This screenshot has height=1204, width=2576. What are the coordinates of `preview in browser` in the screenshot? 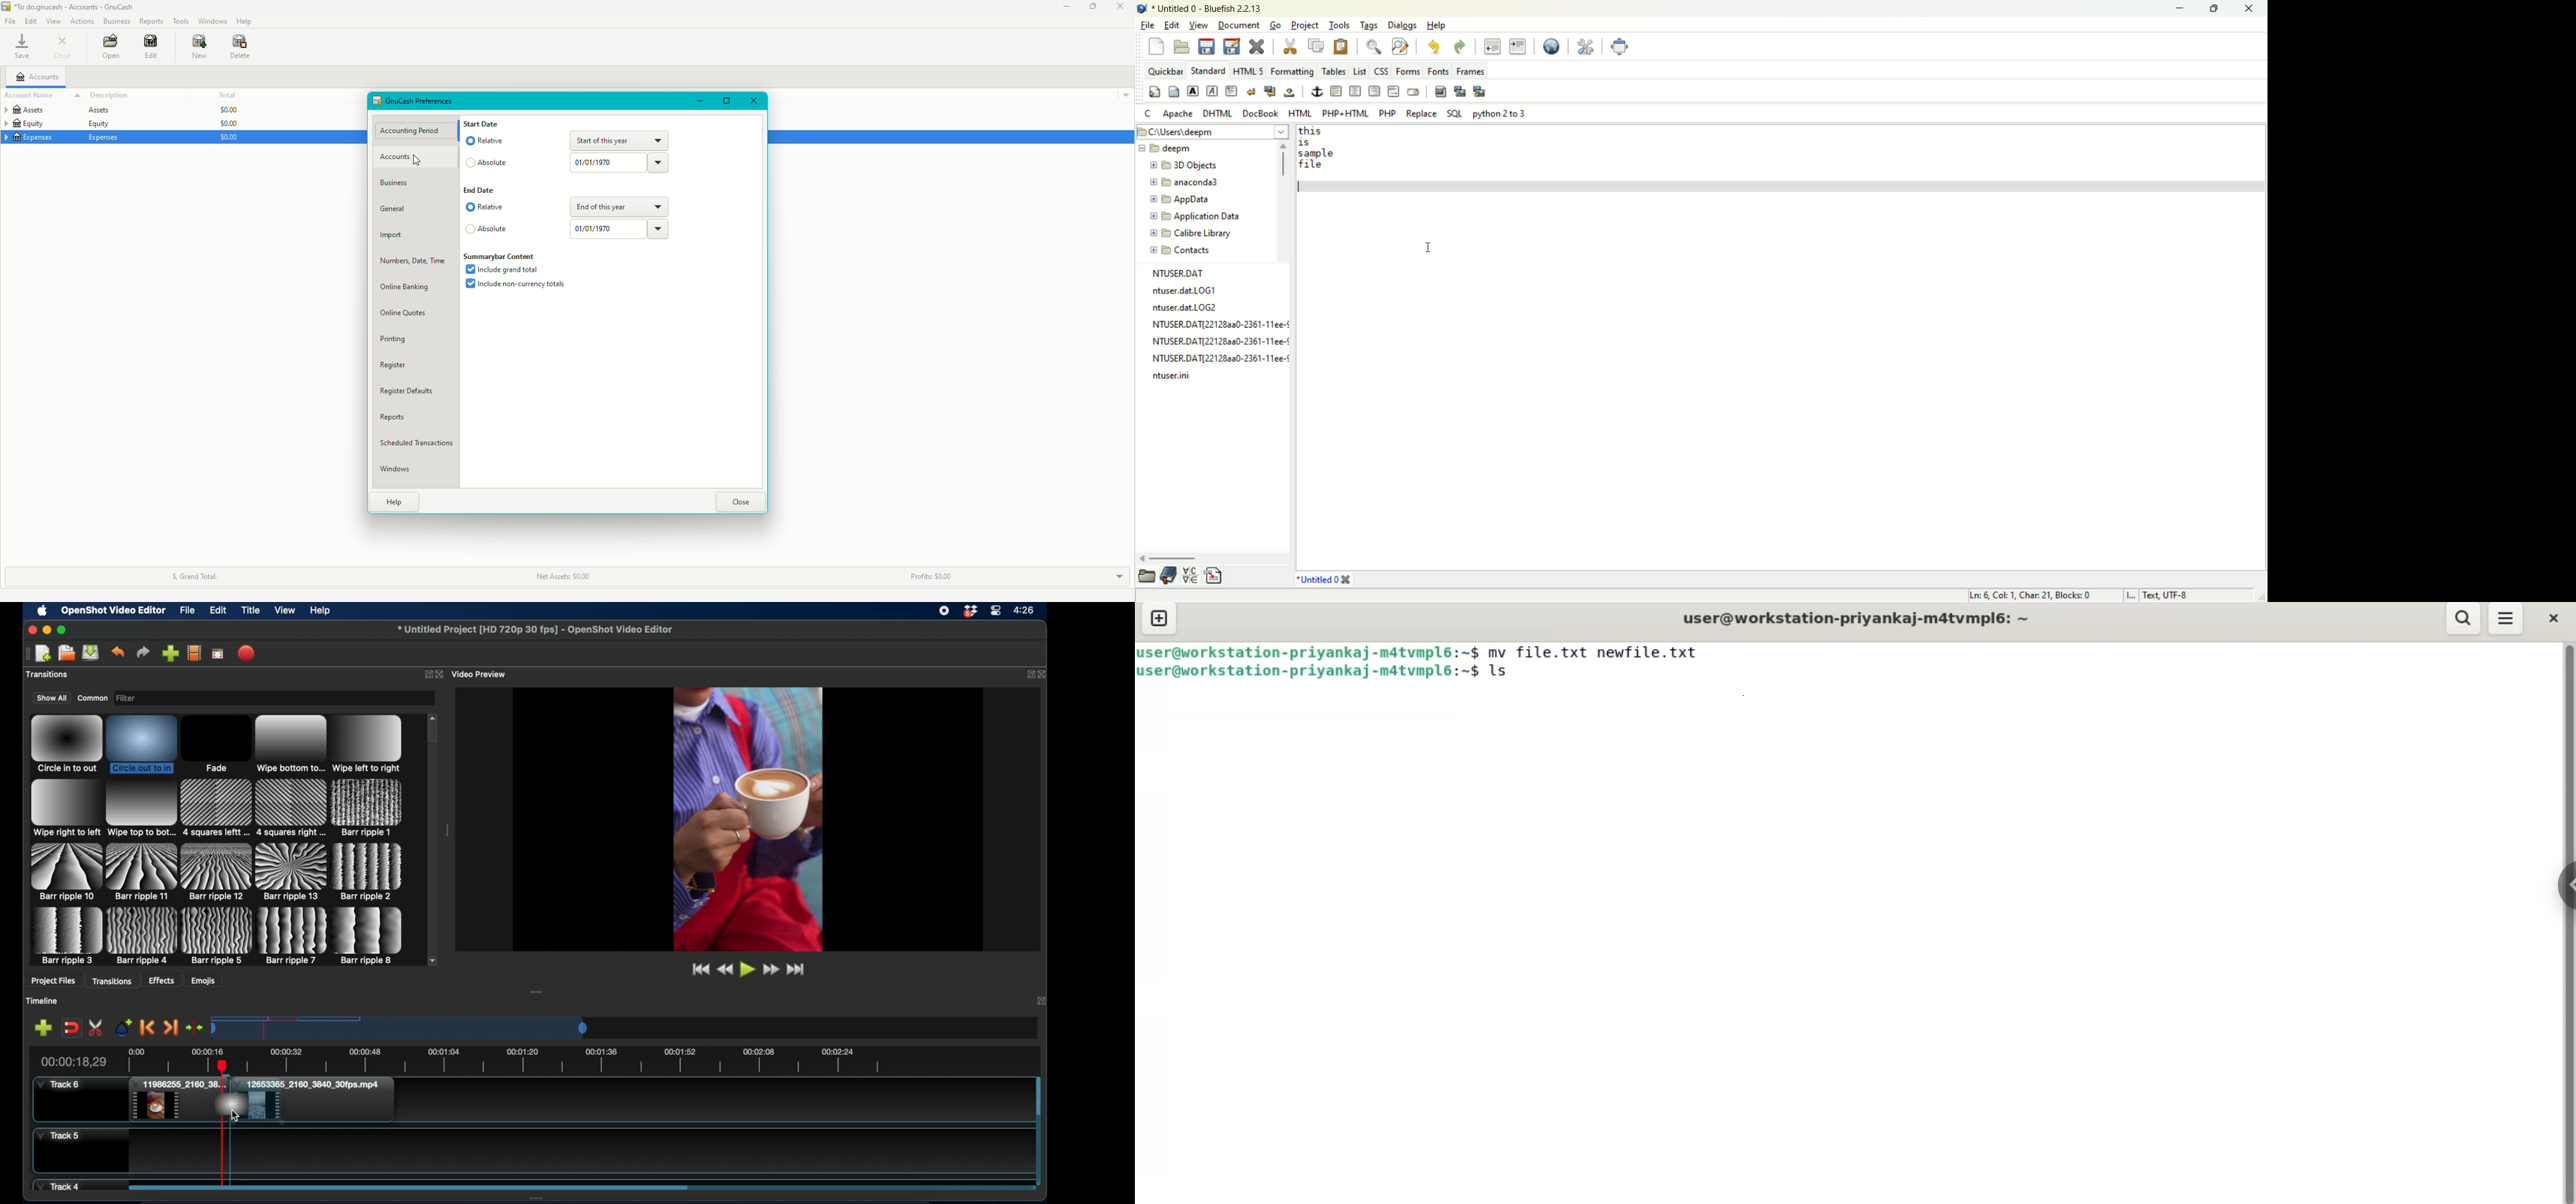 It's located at (1549, 45).